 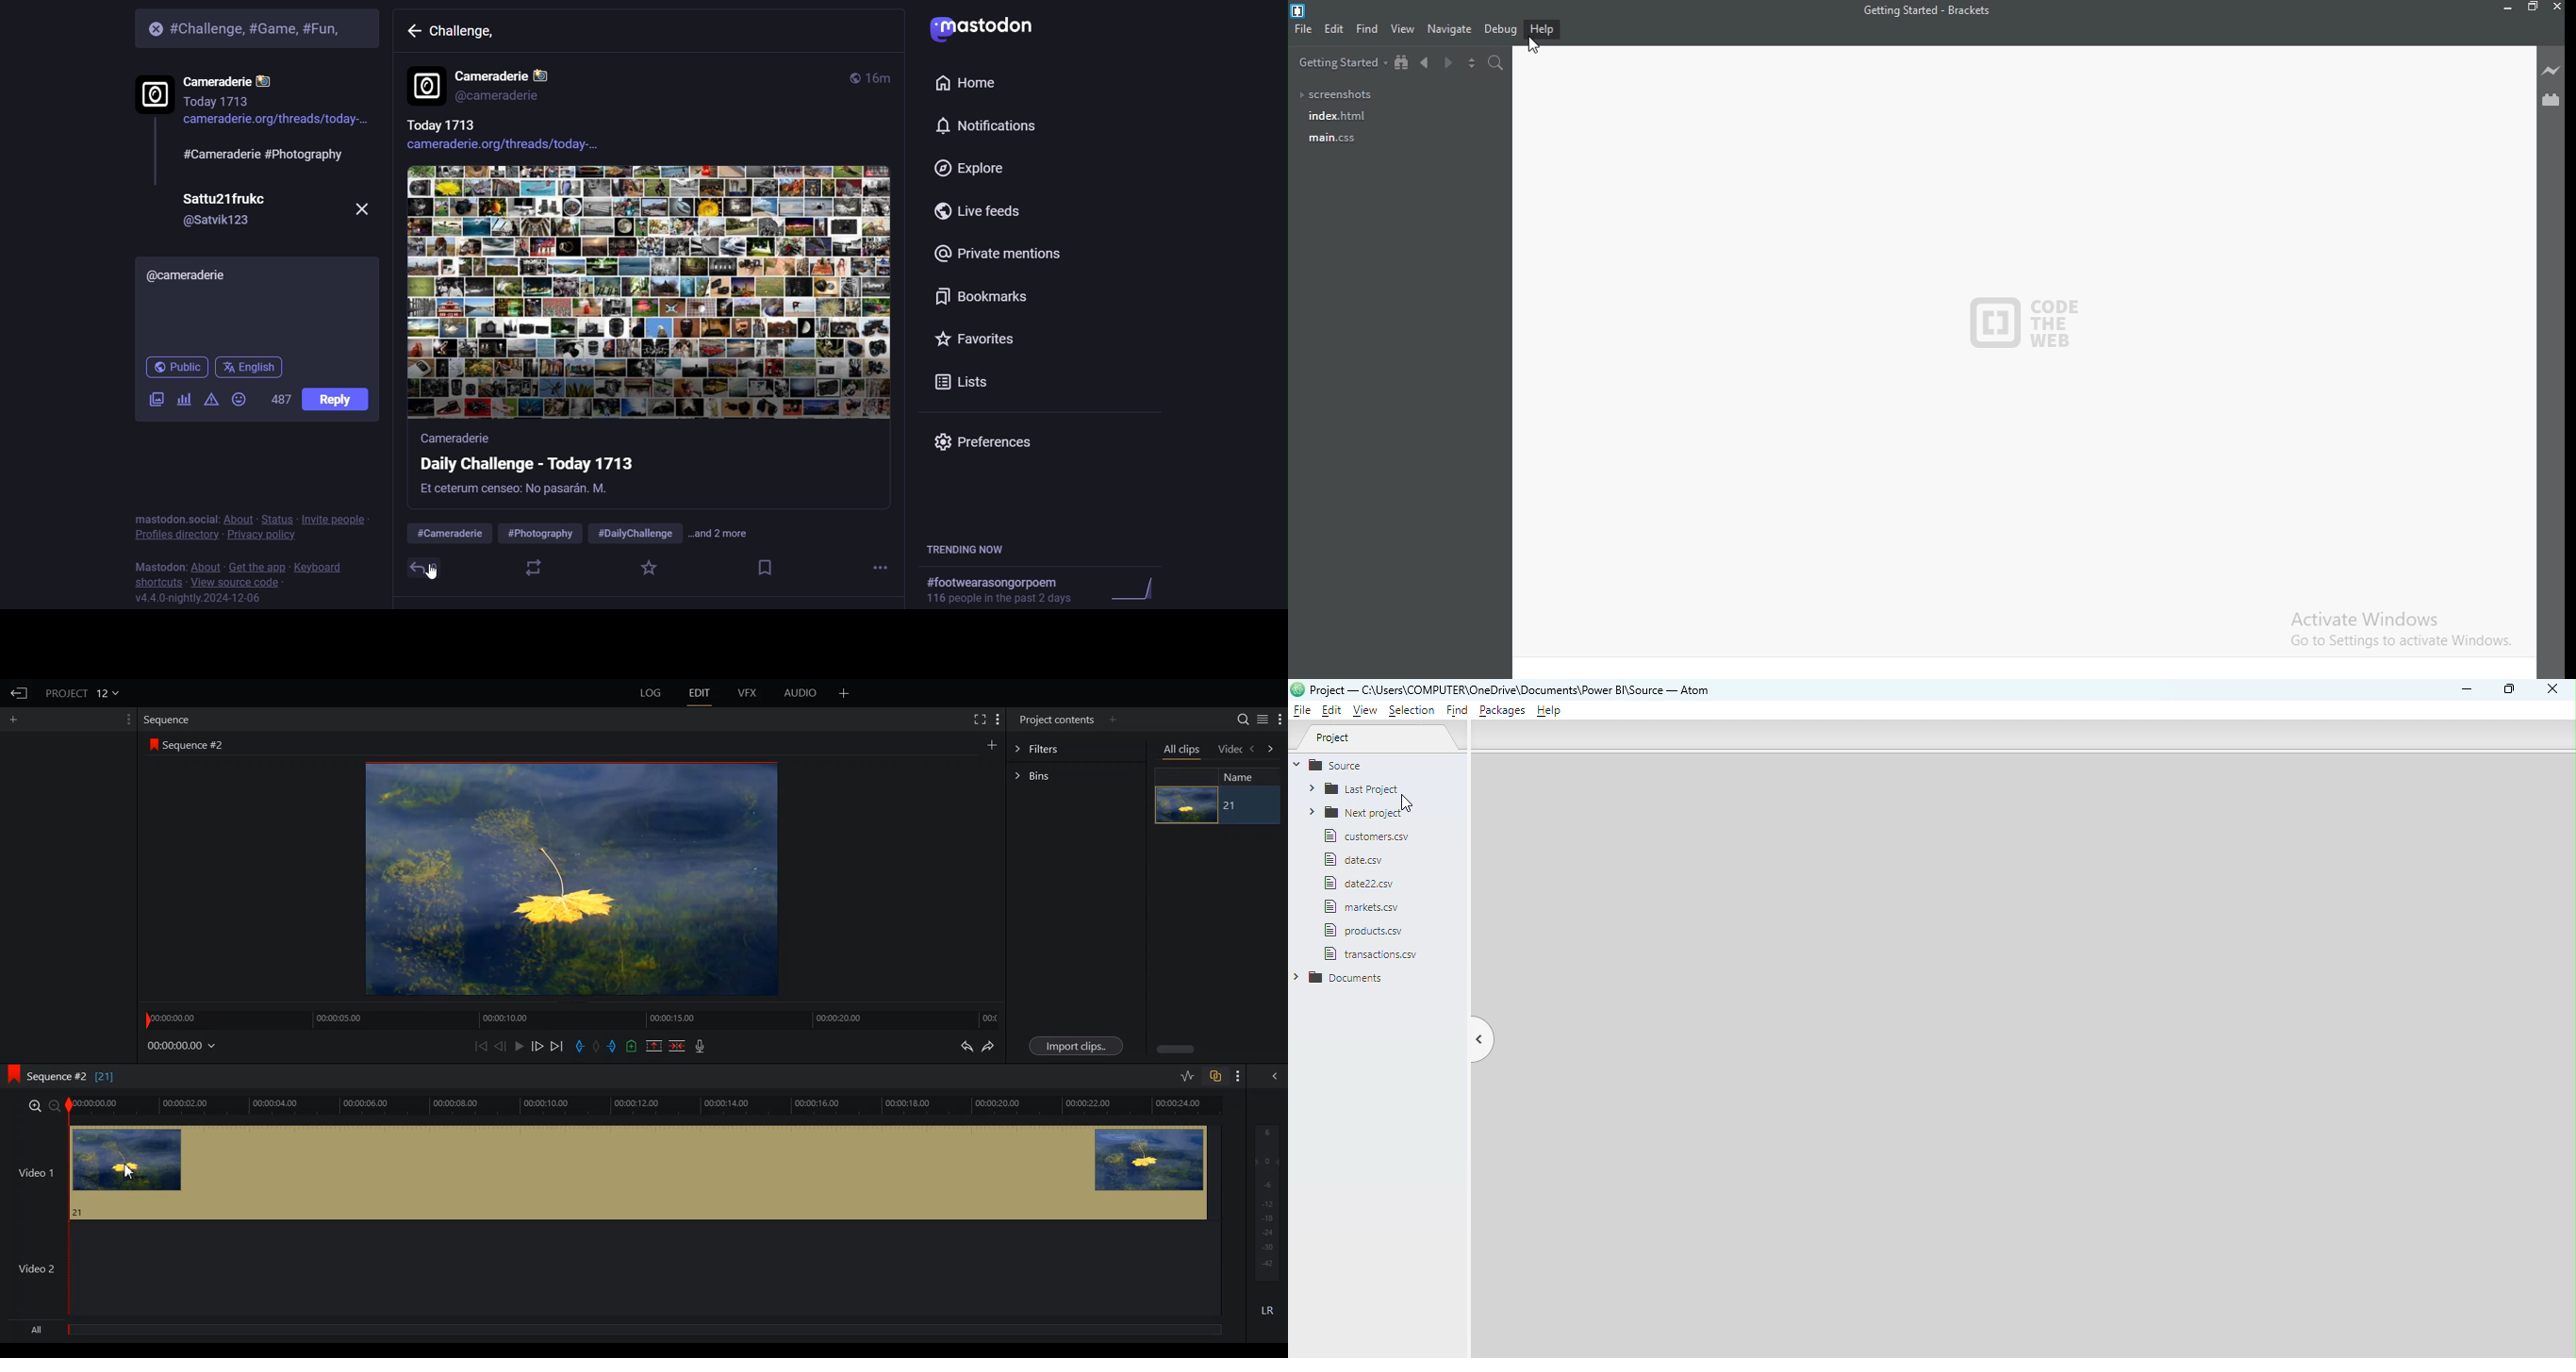 What do you see at coordinates (1075, 747) in the screenshot?
I see `Filters` at bounding box center [1075, 747].